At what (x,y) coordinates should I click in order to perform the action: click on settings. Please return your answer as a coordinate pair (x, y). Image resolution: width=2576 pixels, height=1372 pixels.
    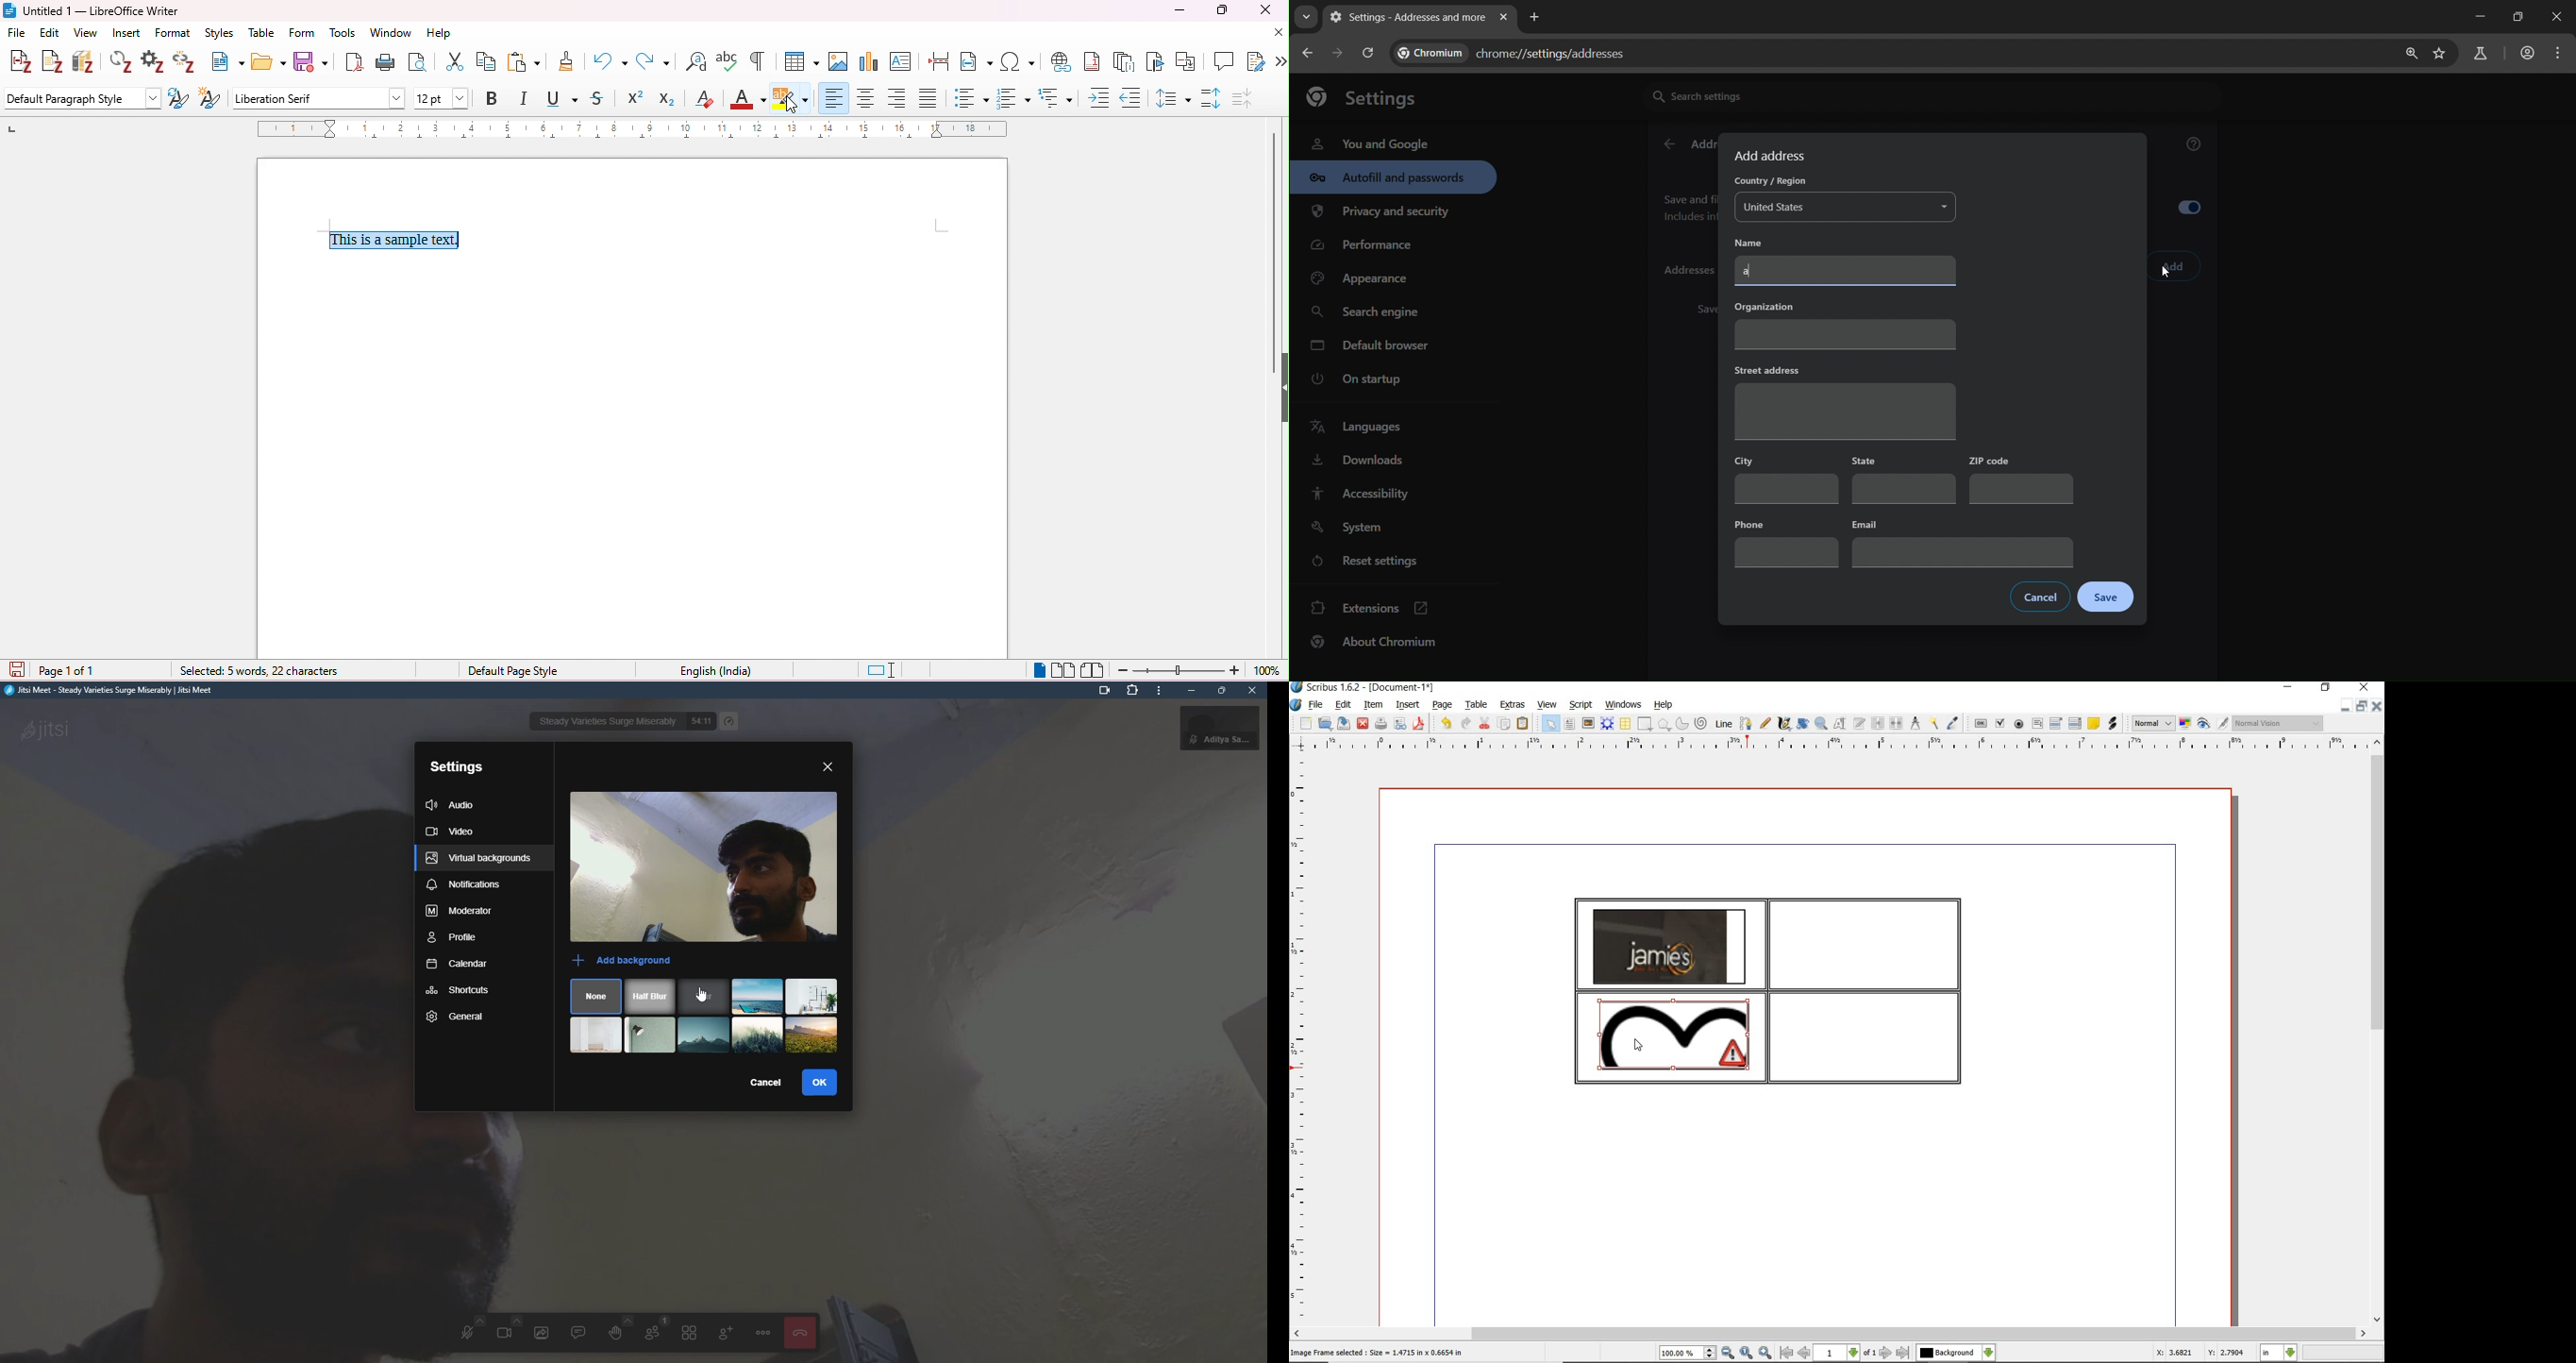
    Looking at the image, I should click on (1369, 96).